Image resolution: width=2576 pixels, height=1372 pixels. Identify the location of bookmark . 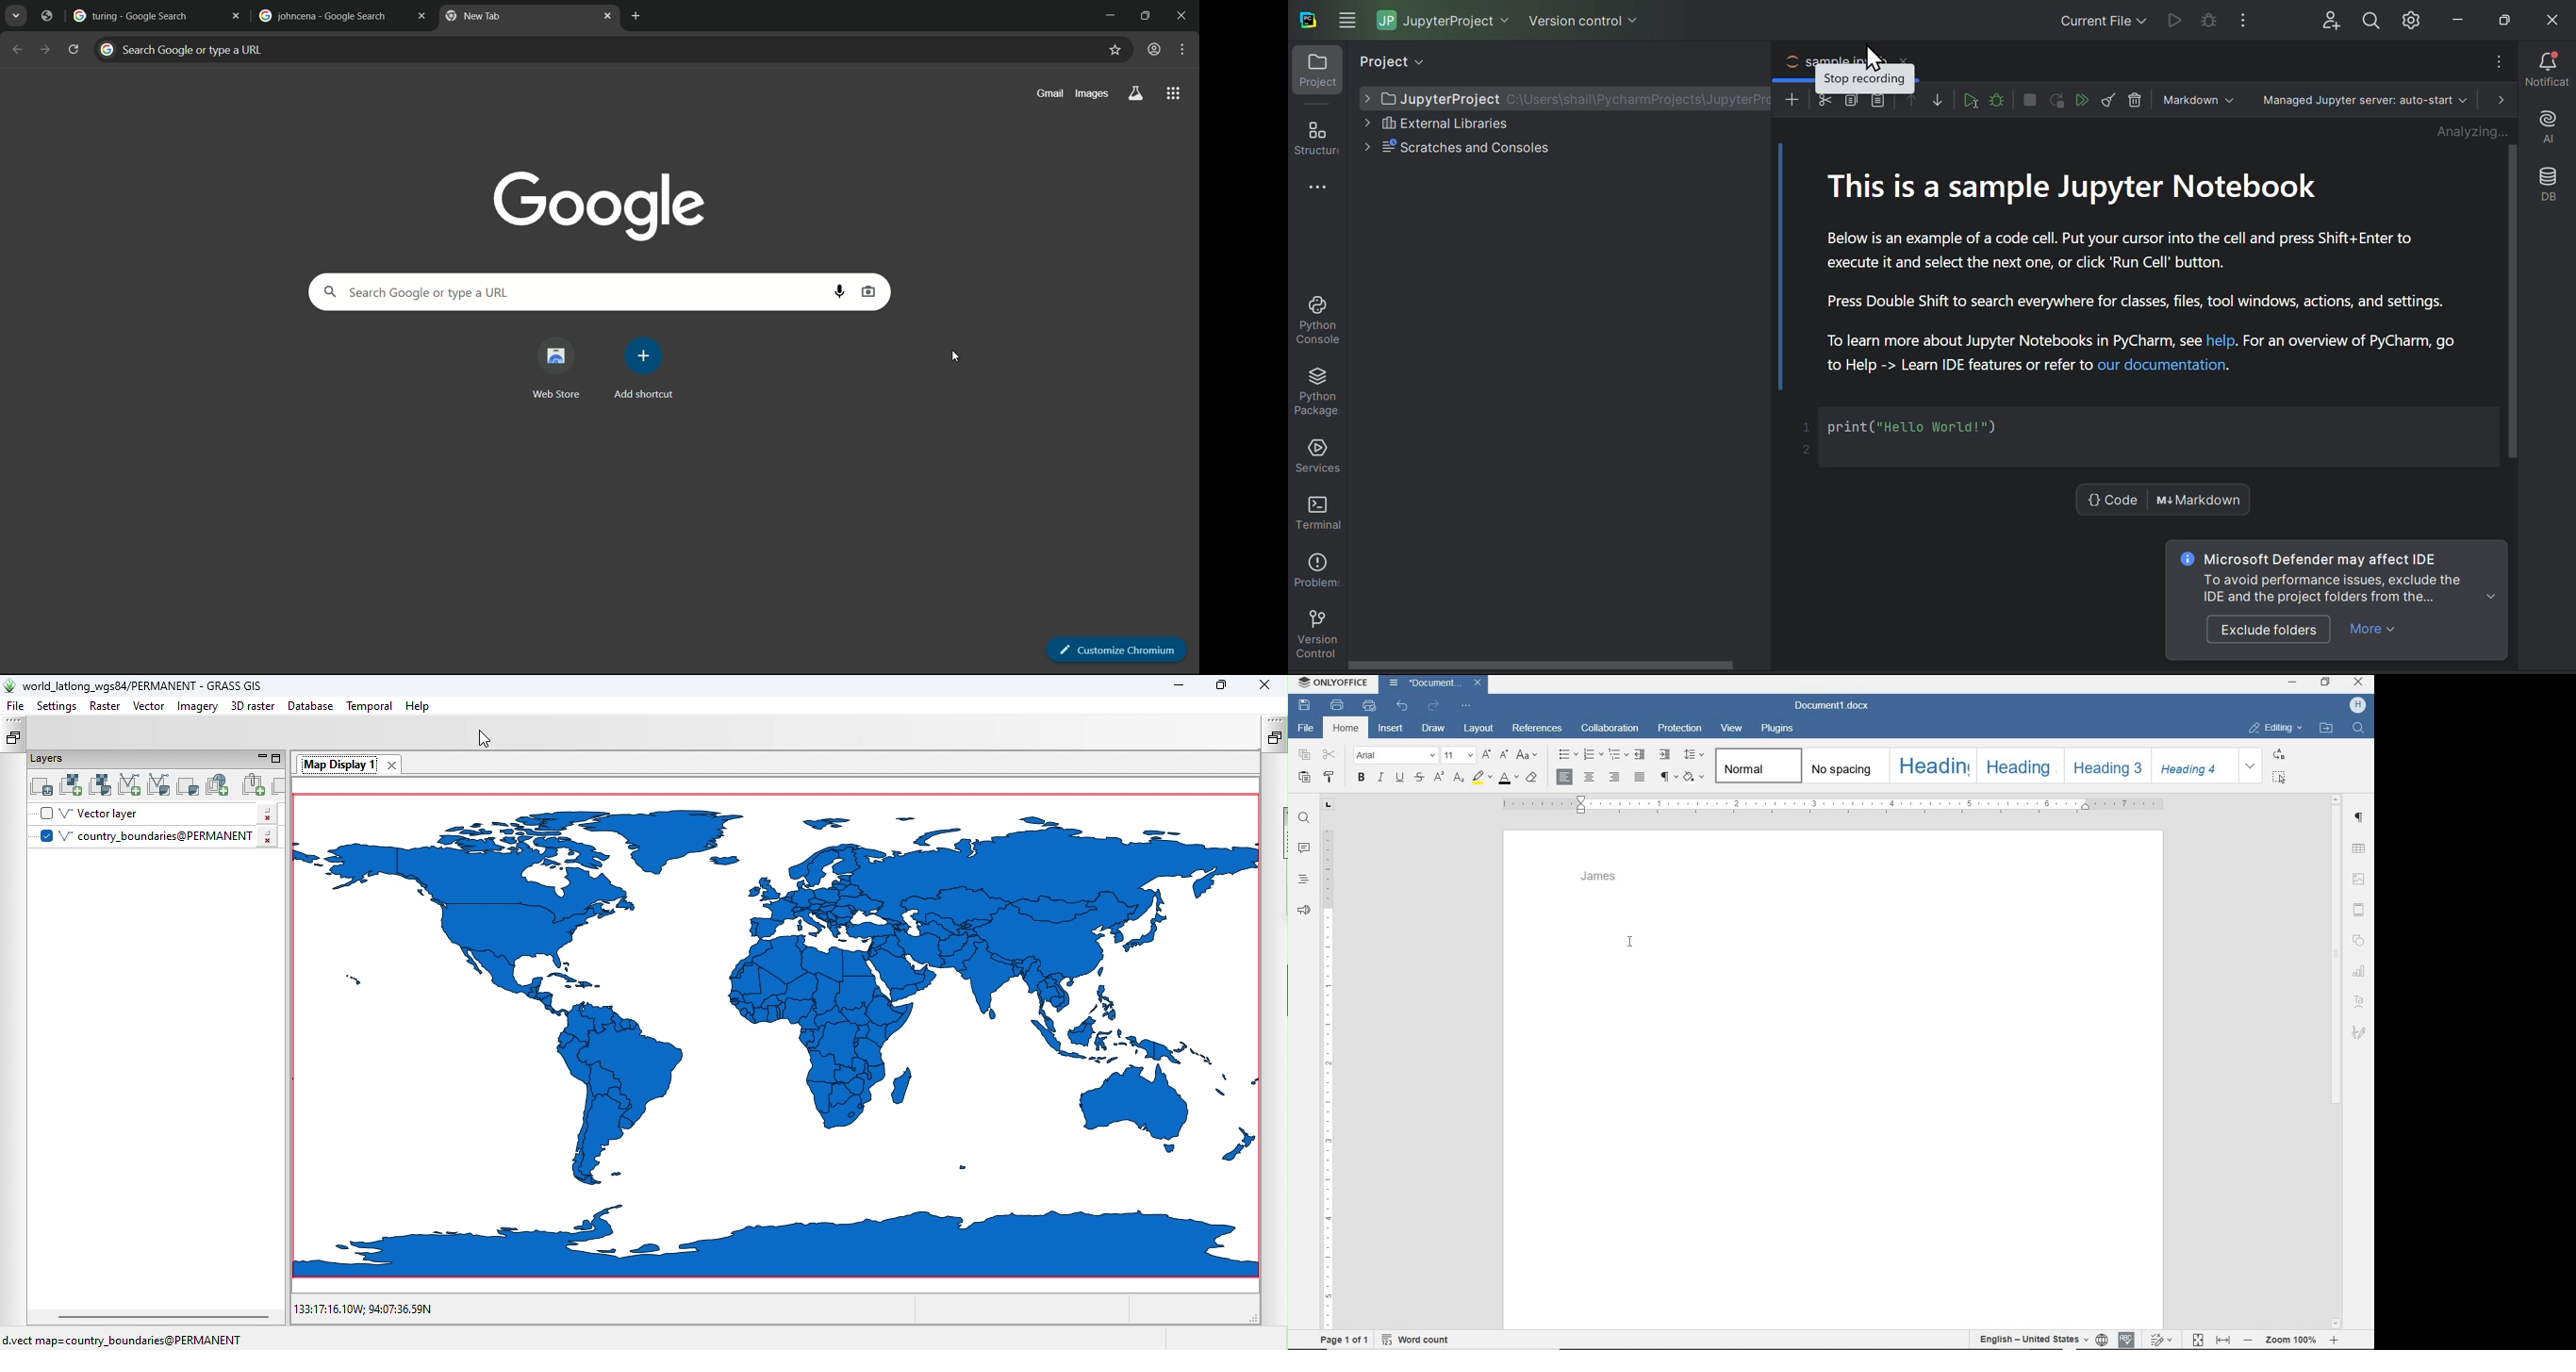
(1111, 53).